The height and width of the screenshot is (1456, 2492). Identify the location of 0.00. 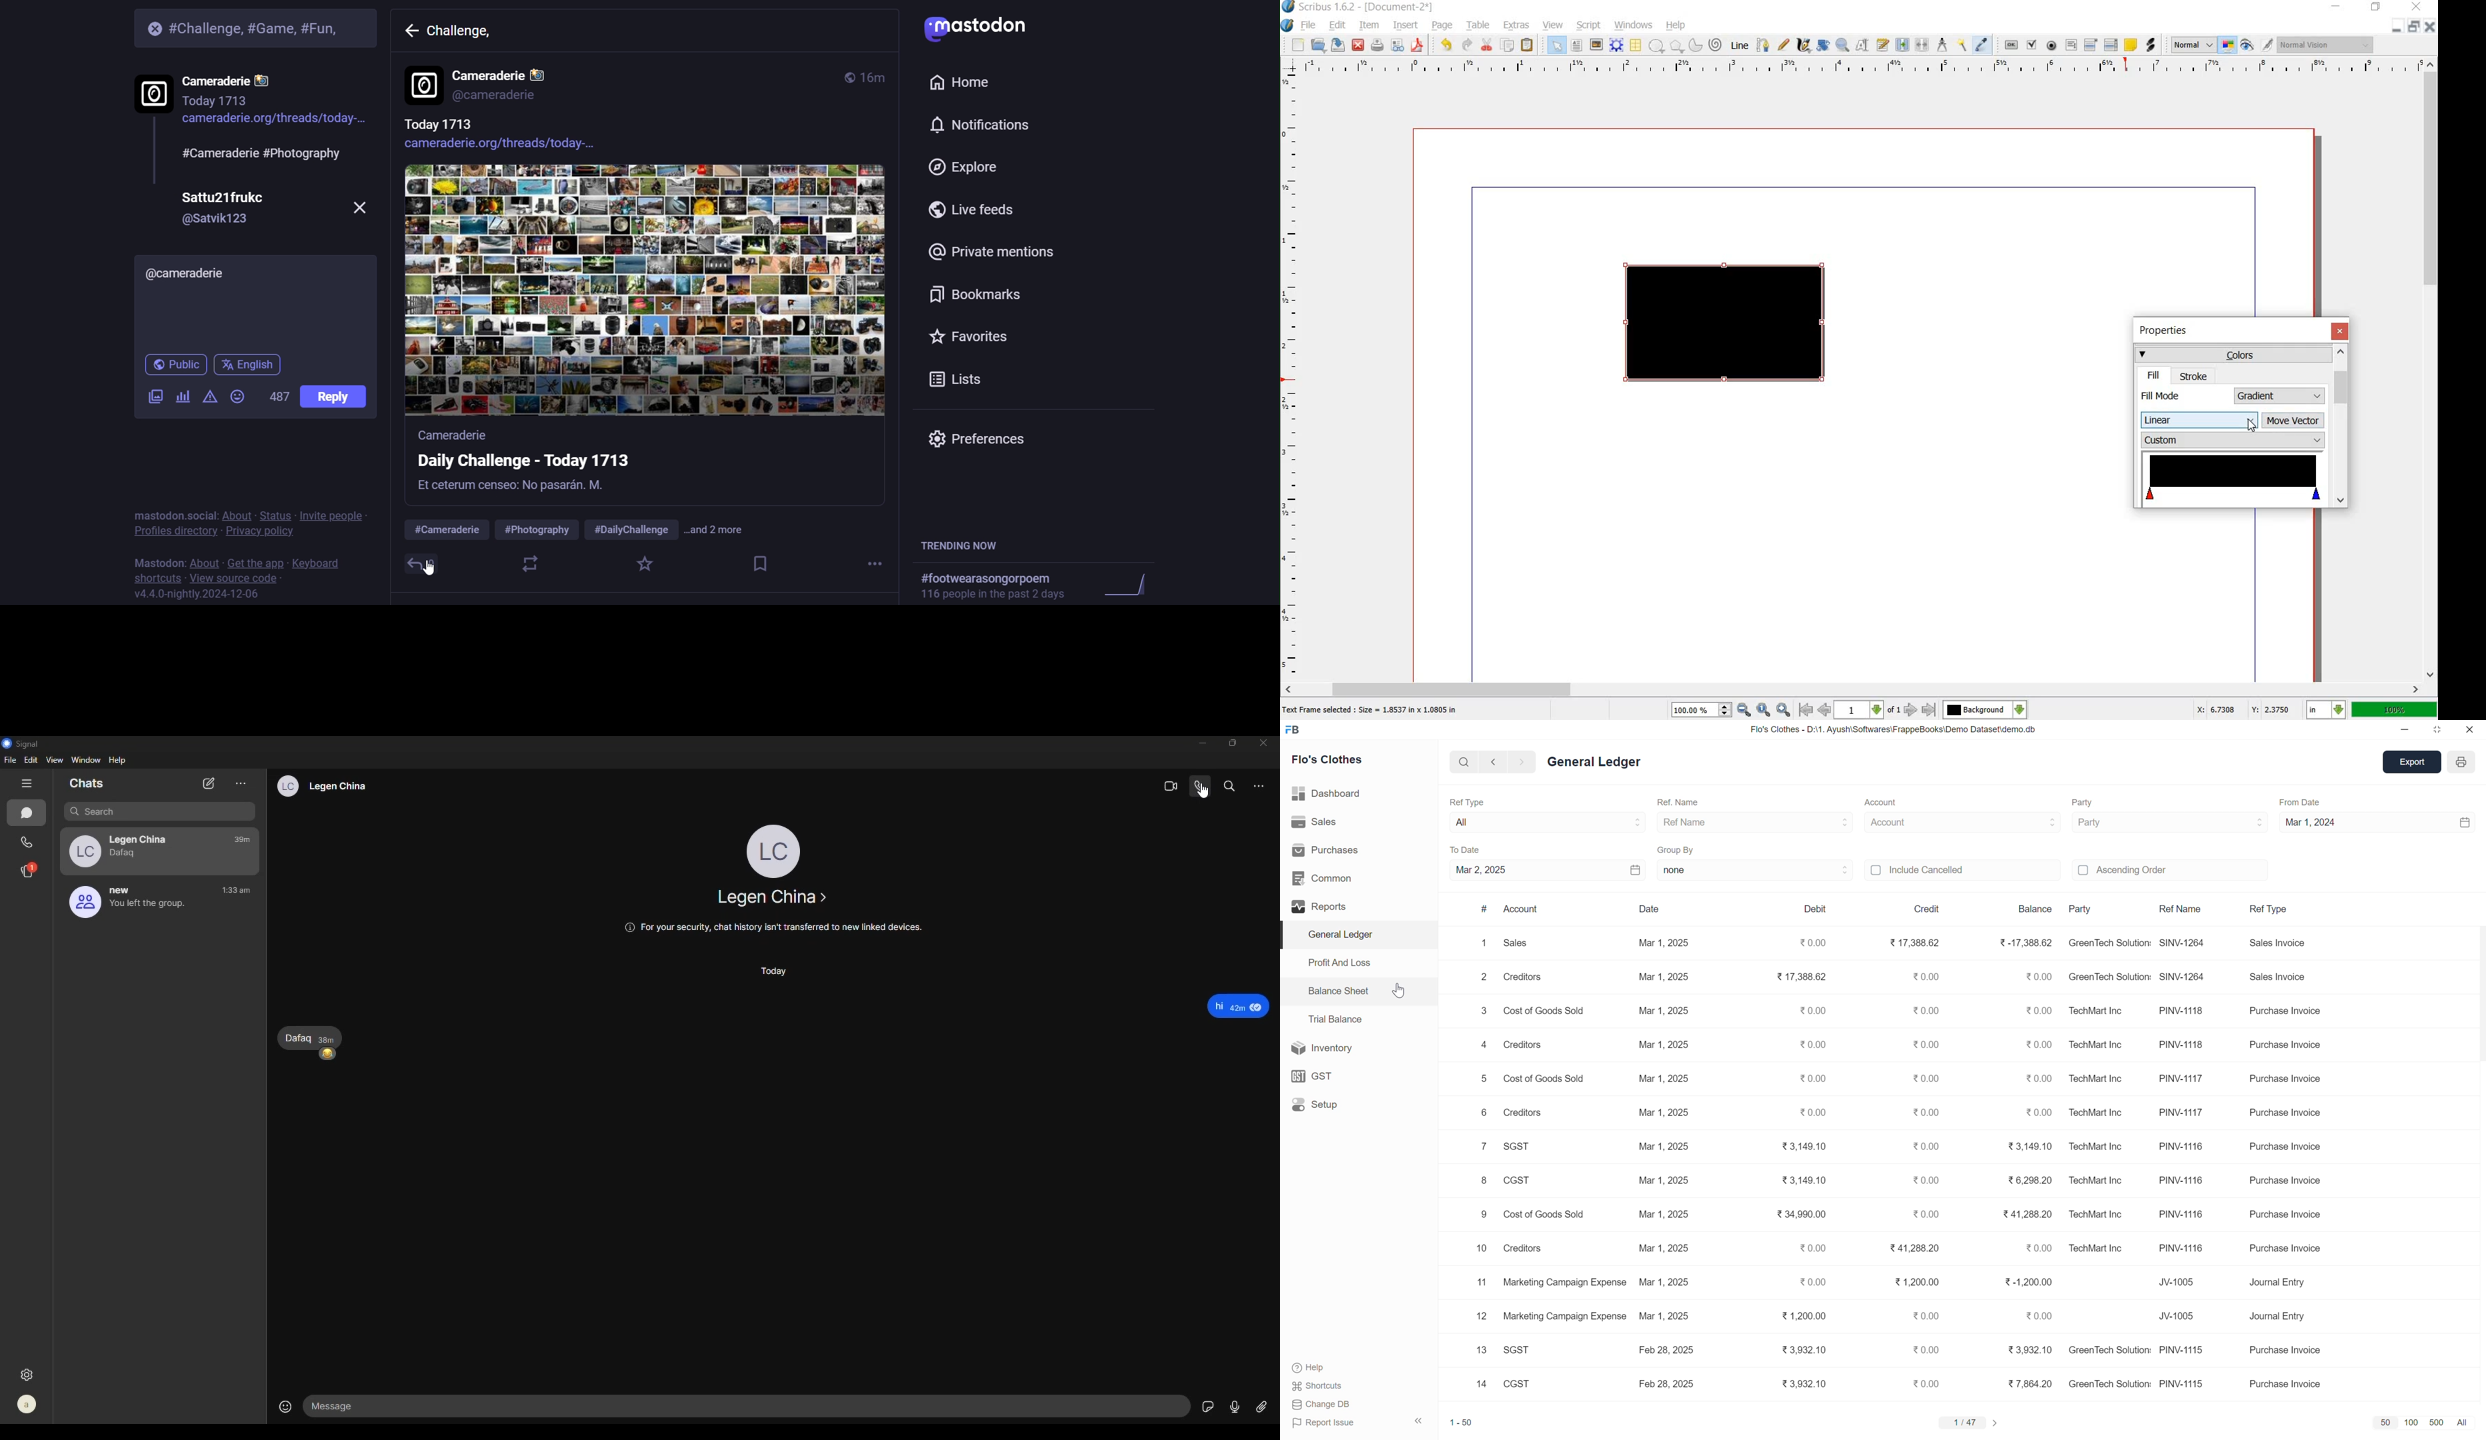
(1923, 1384).